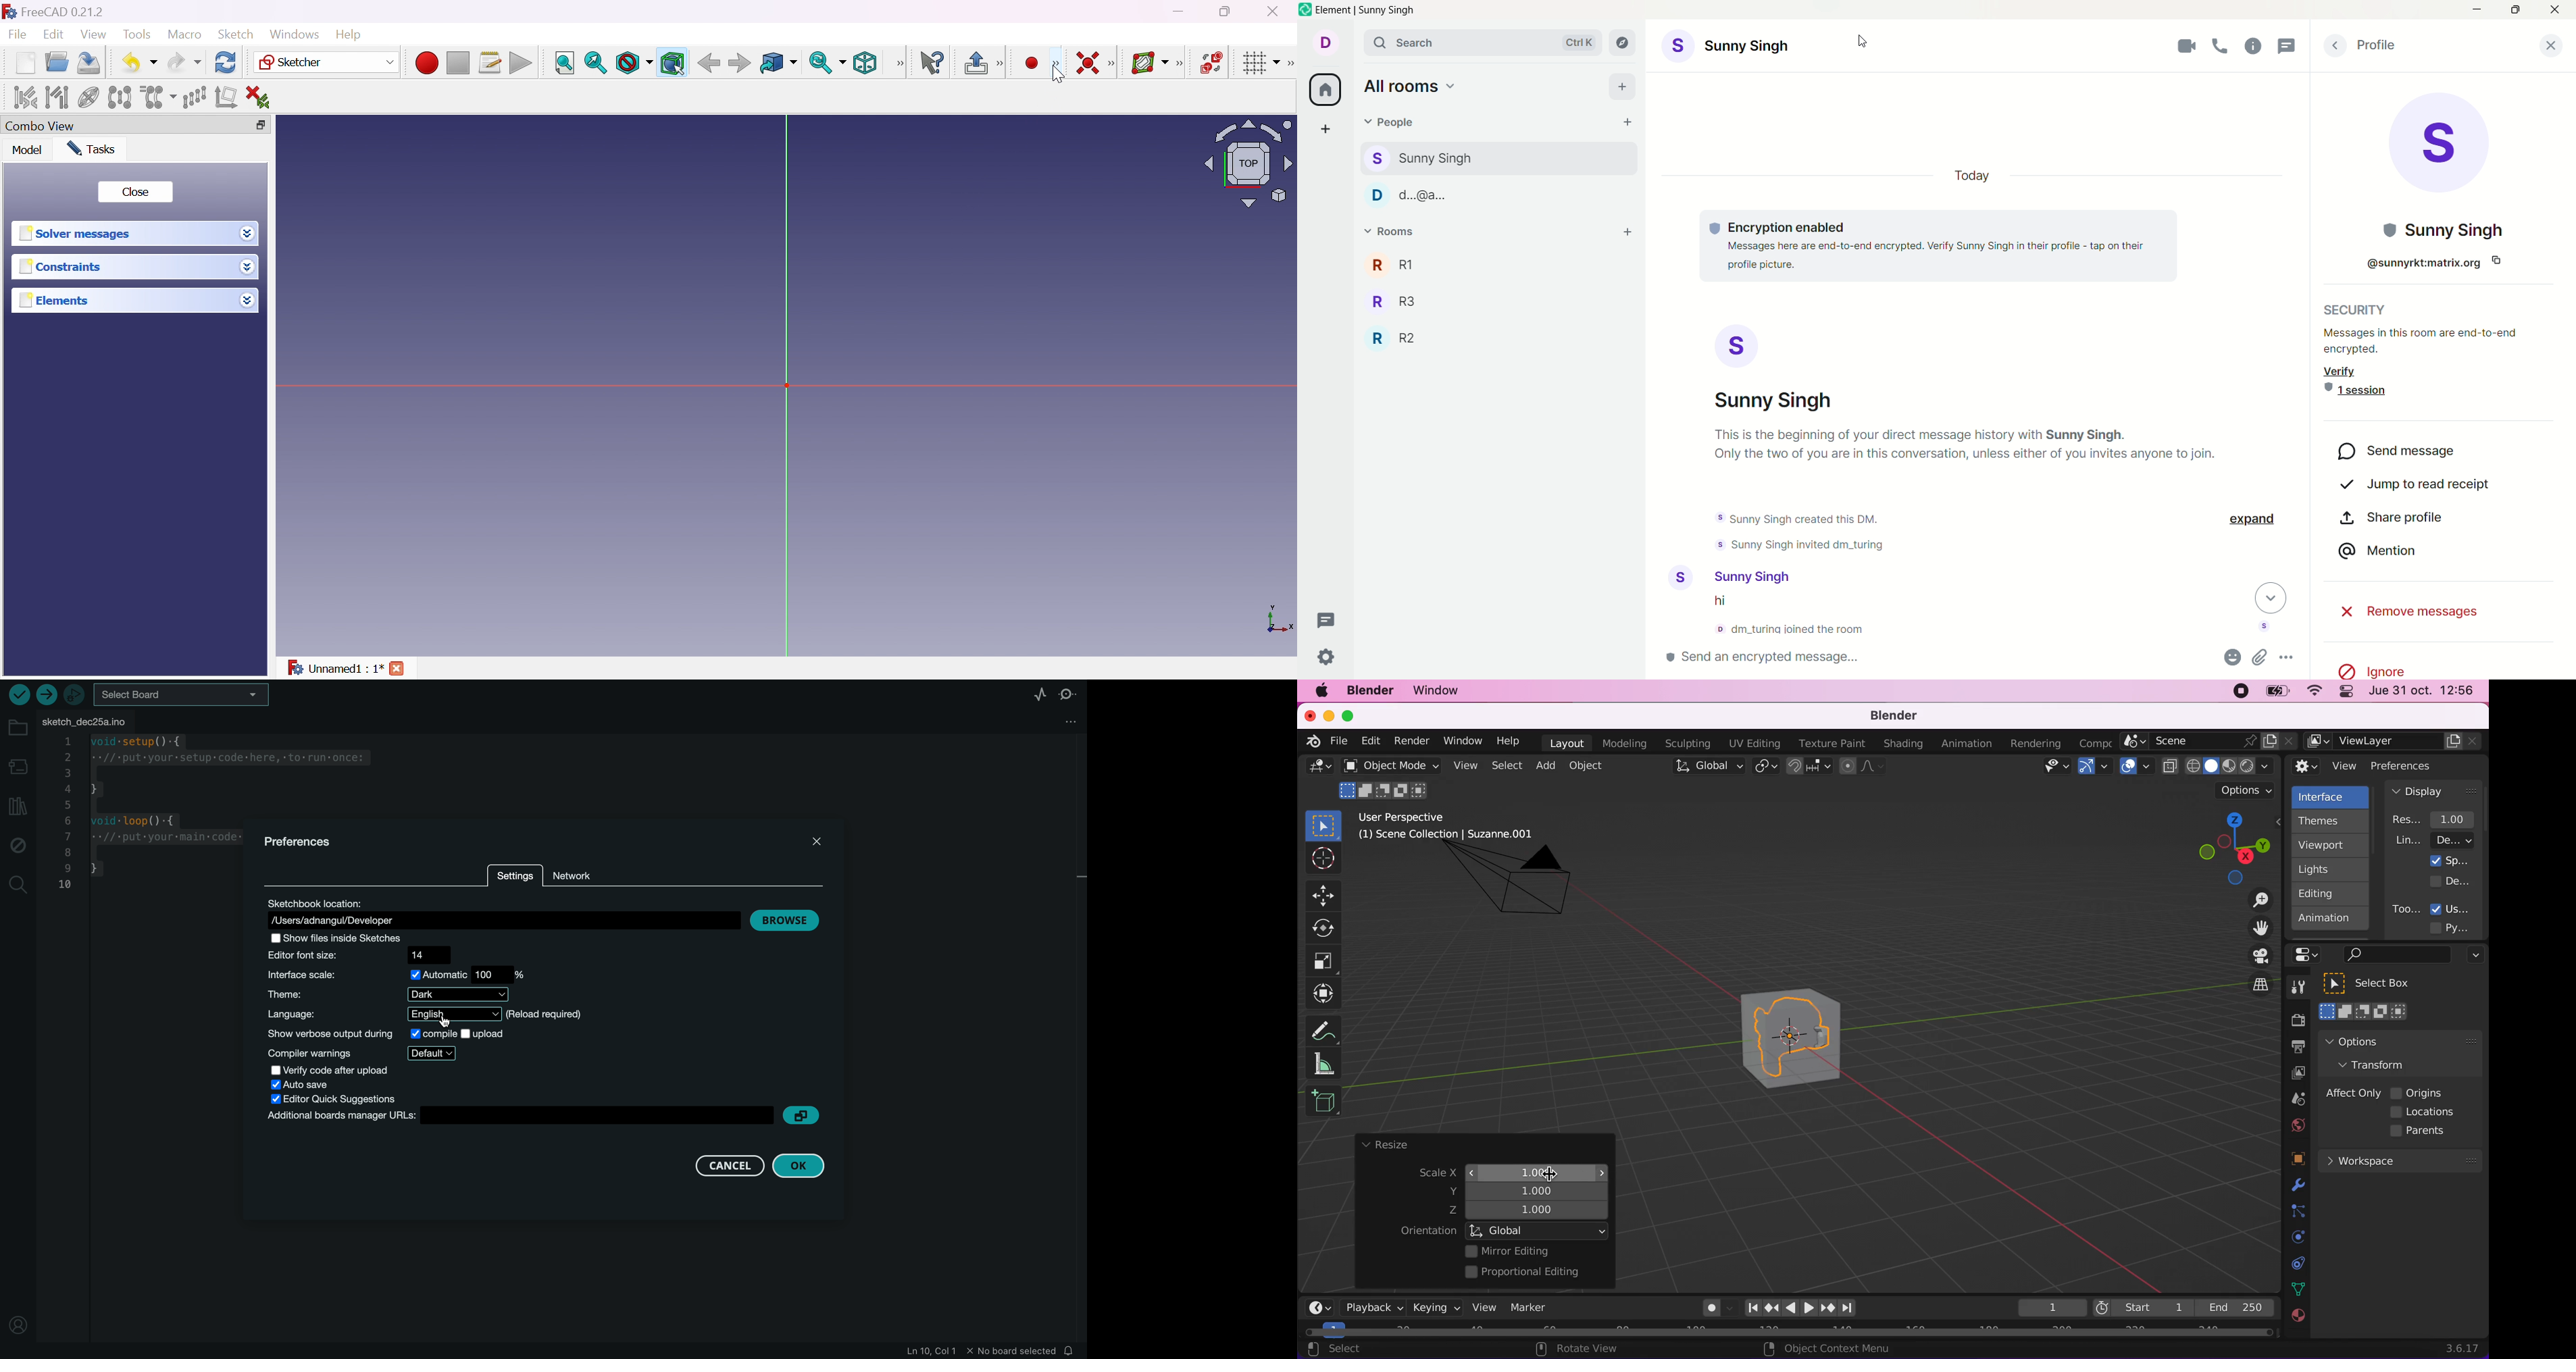  Describe the element at coordinates (1182, 11) in the screenshot. I see `Minimize` at that location.